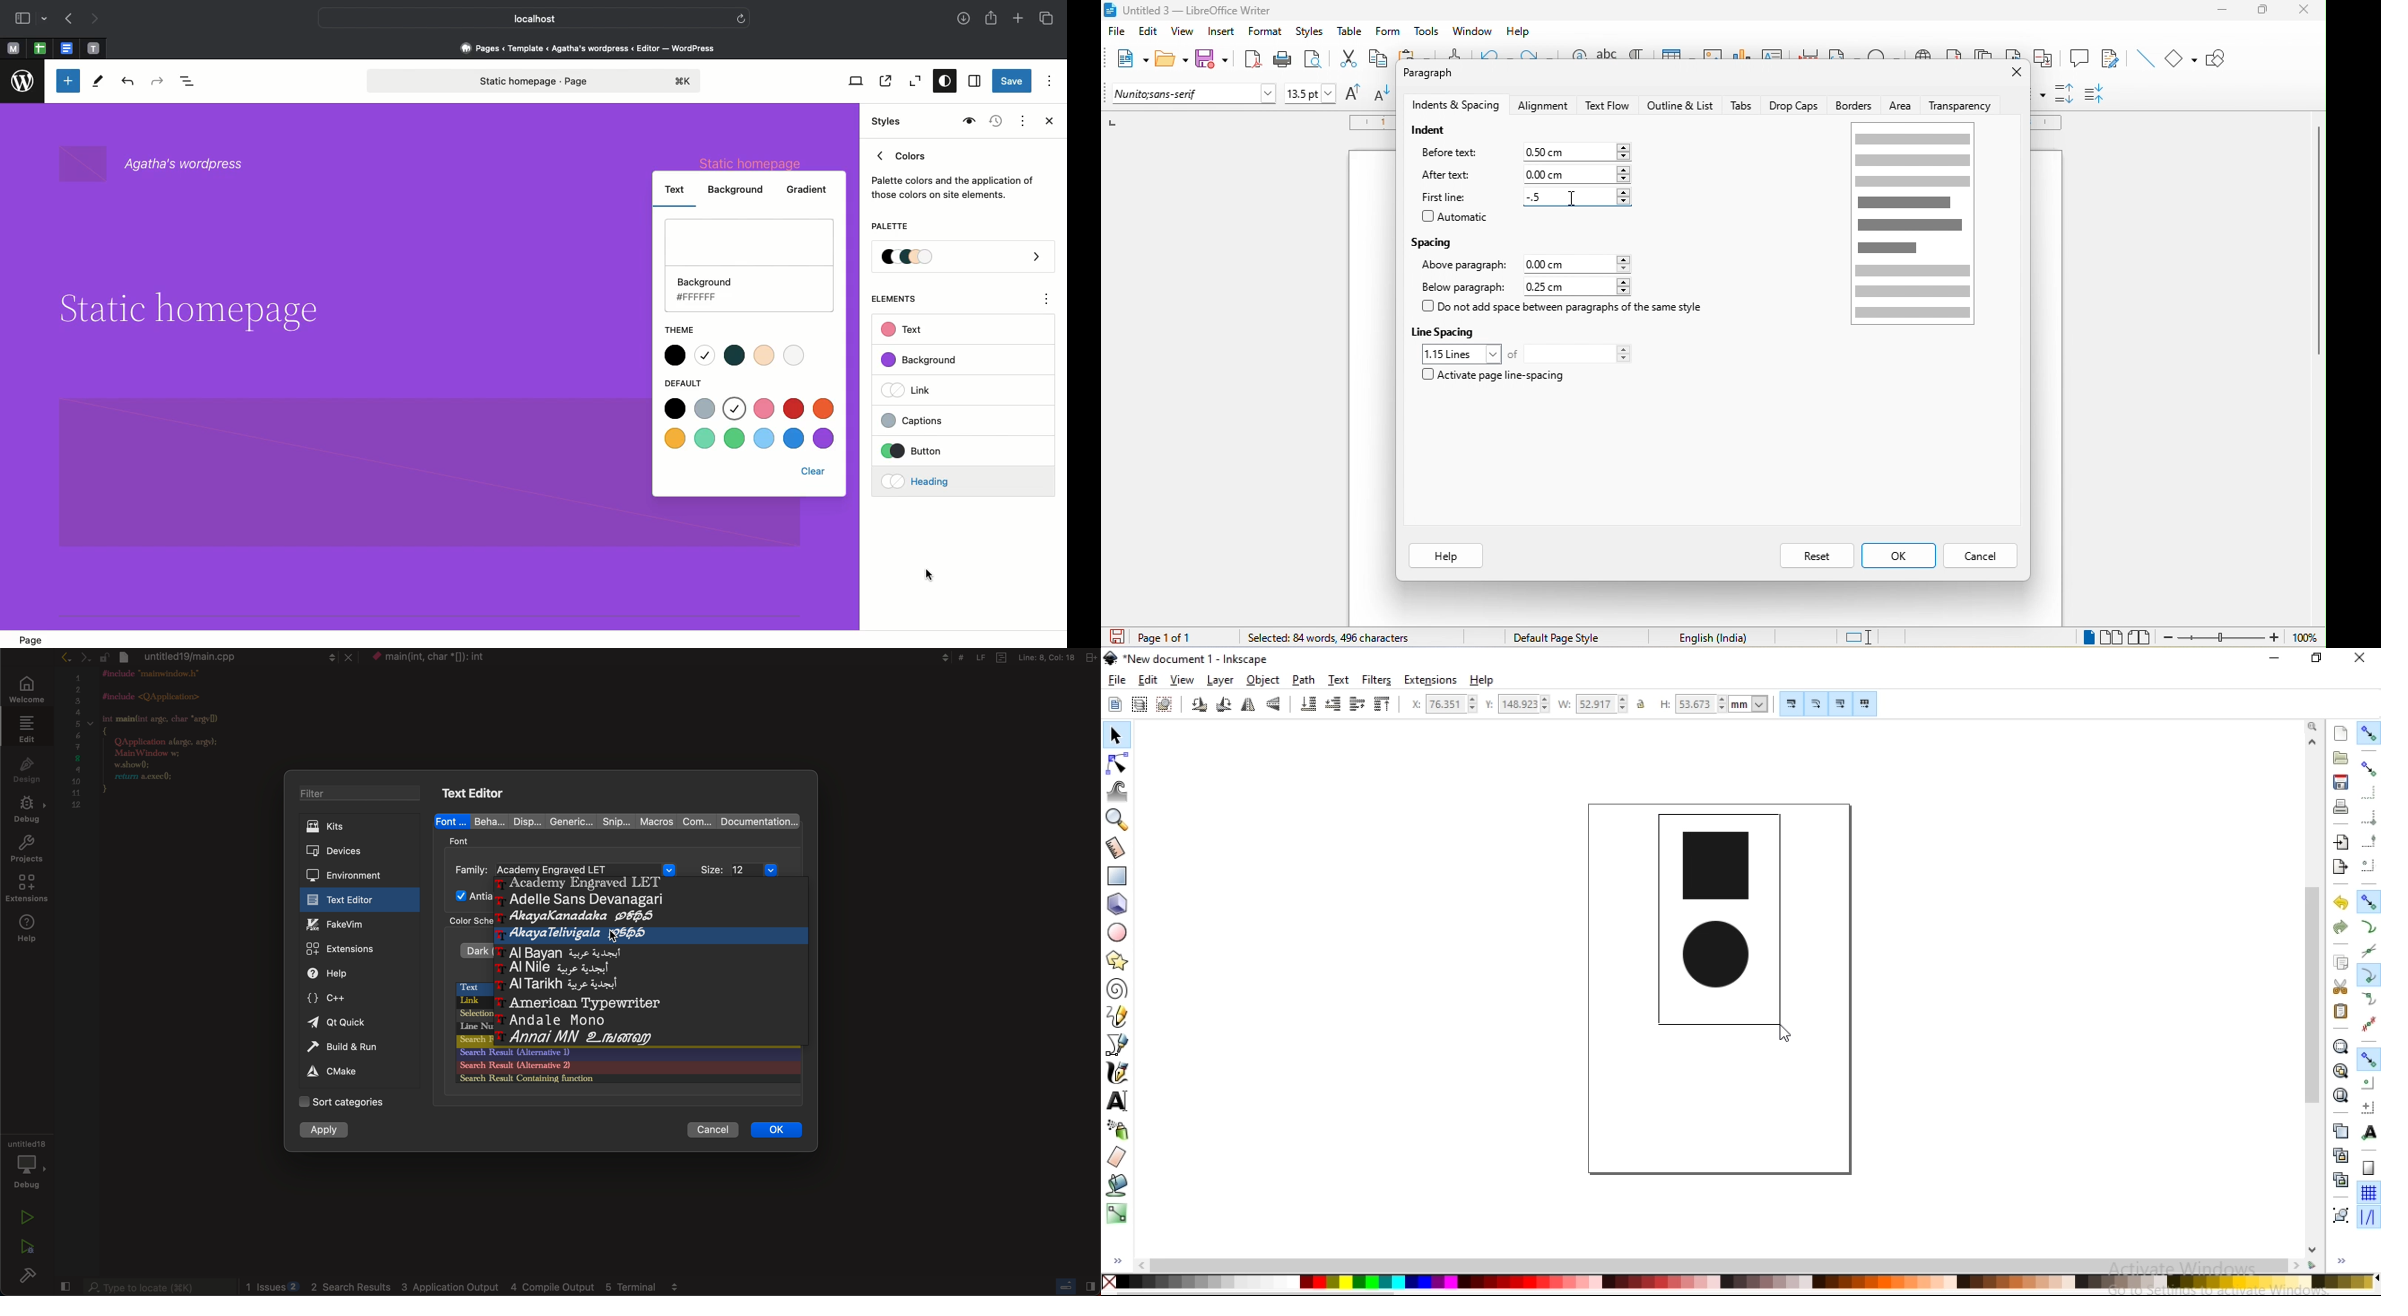  What do you see at coordinates (942, 82) in the screenshot?
I see `Styles` at bounding box center [942, 82].